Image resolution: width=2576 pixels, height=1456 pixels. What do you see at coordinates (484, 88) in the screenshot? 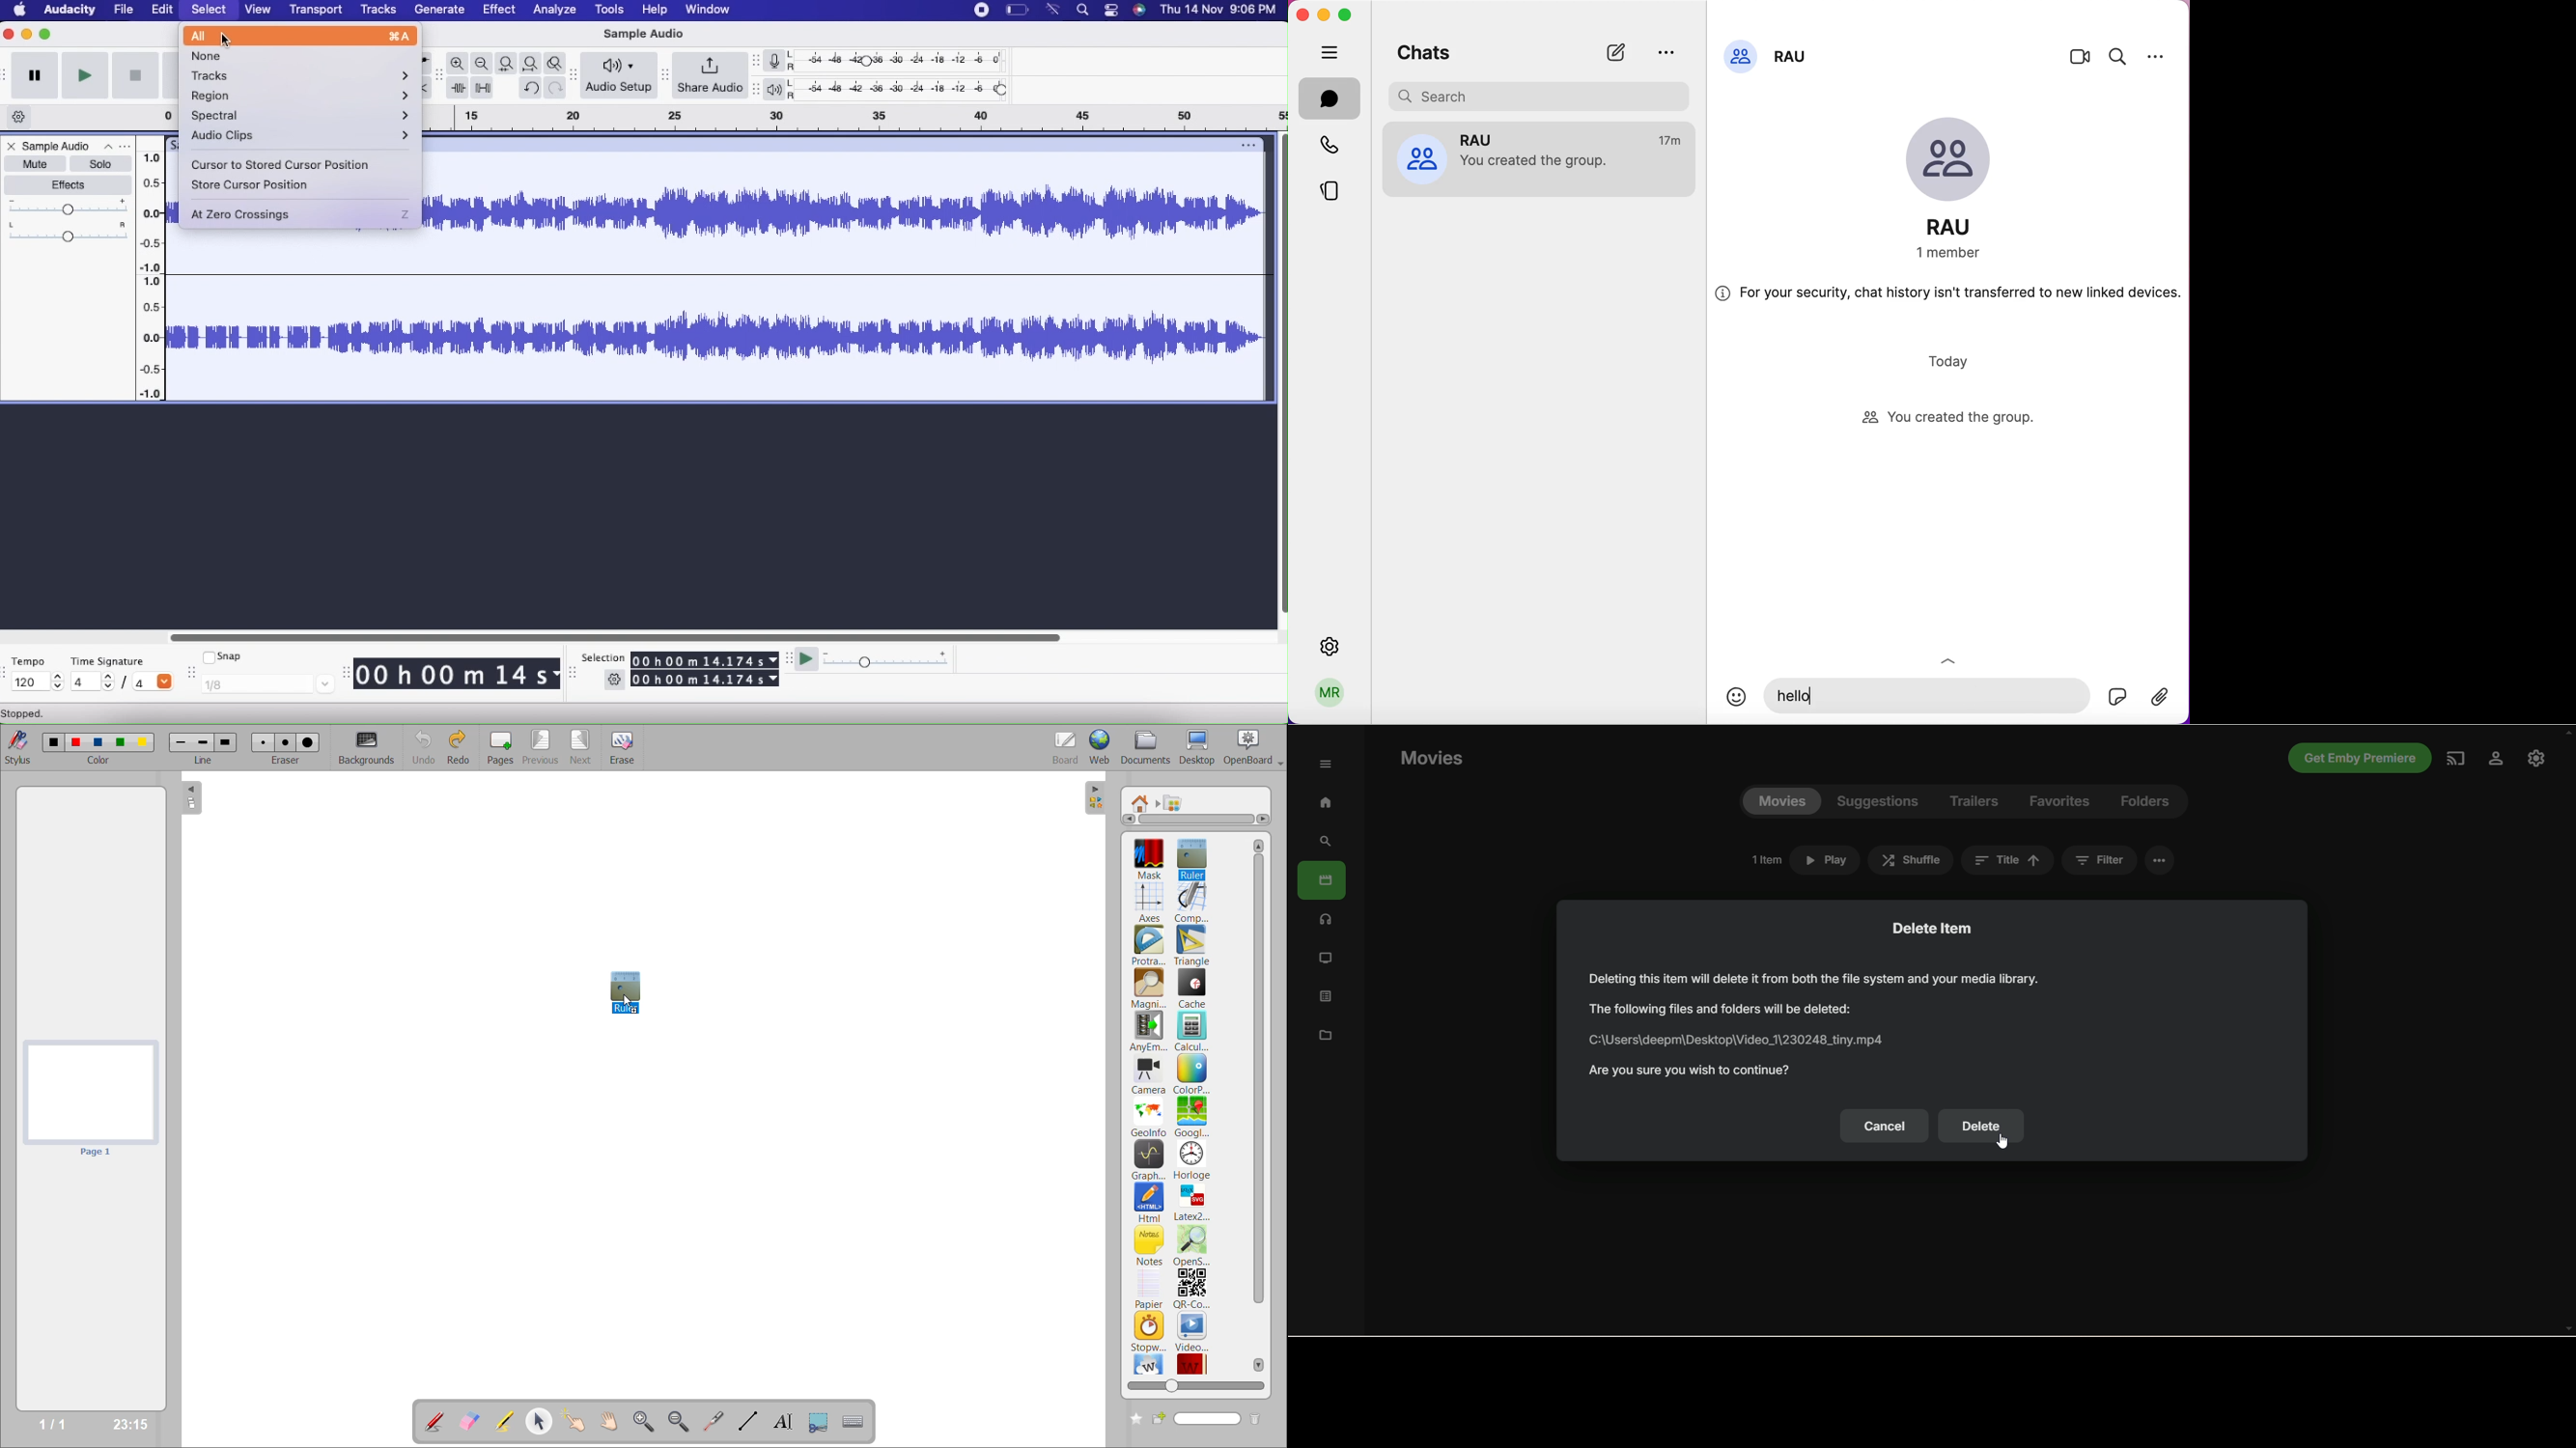
I see `Silence audio selection` at bounding box center [484, 88].